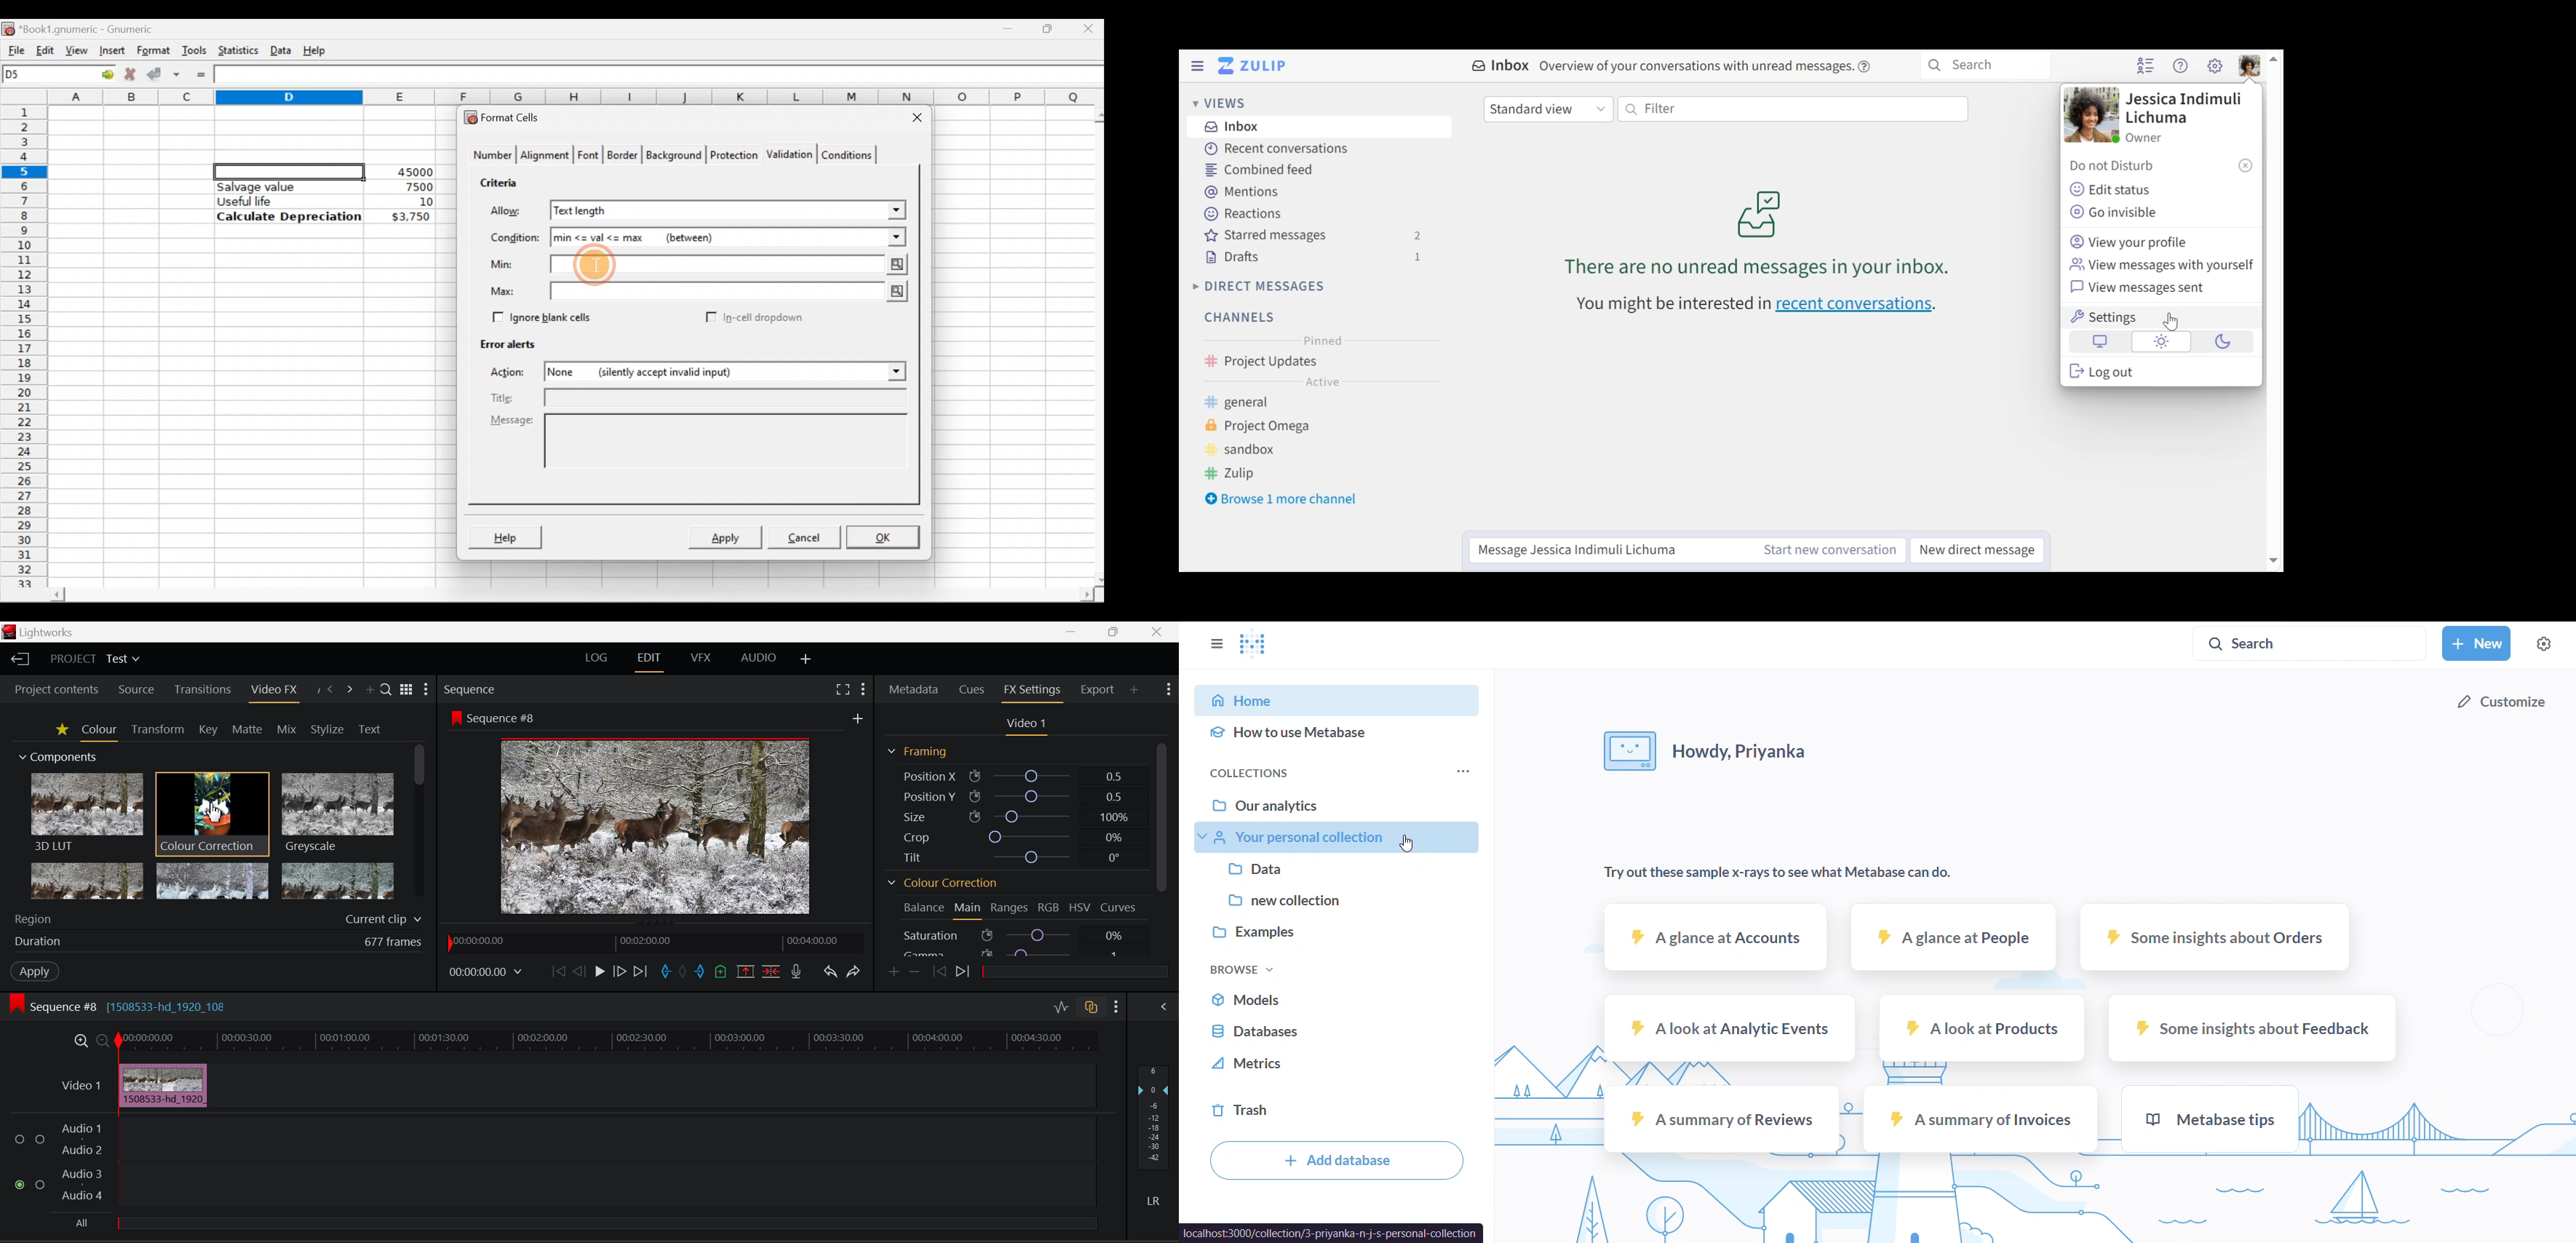 The width and height of the screenshot is (2576, 1260). What do you see at coordinates (45, 75) in the screenshot?
I see `Cell name D5` at bounding box center [45, 75].